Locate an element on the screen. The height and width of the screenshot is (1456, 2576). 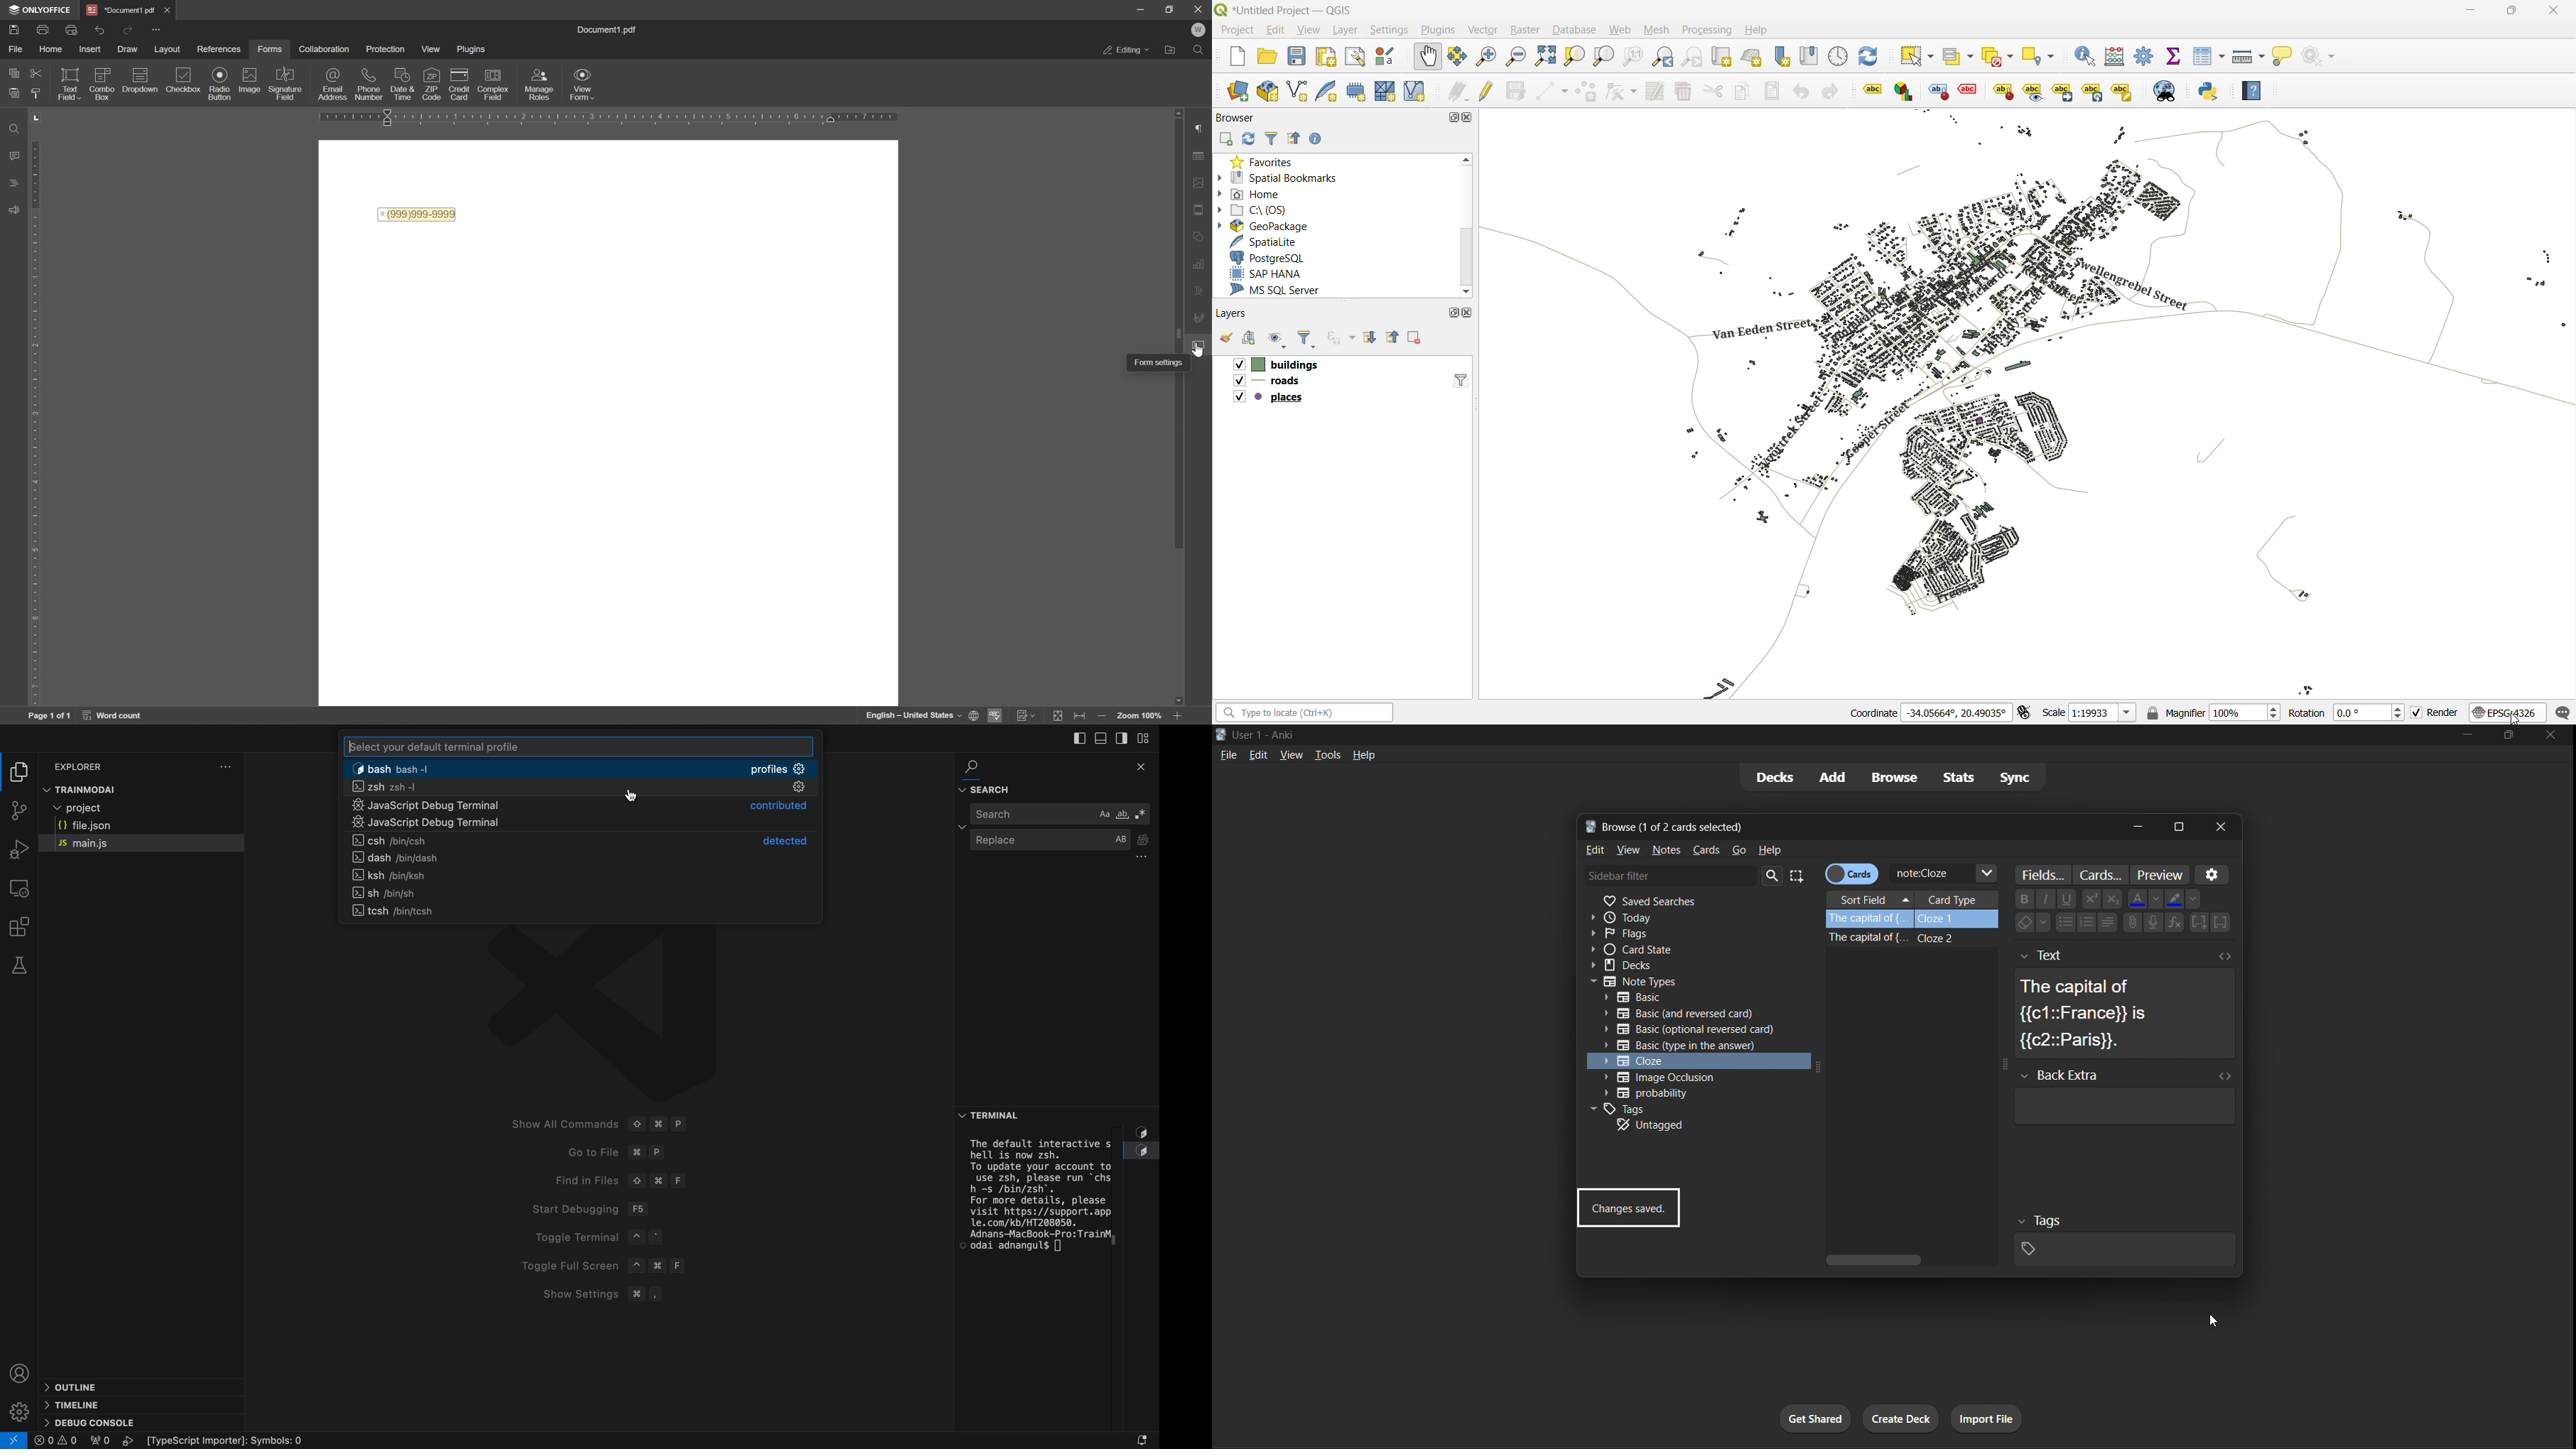
 is located at coordinates (1140, 1151).